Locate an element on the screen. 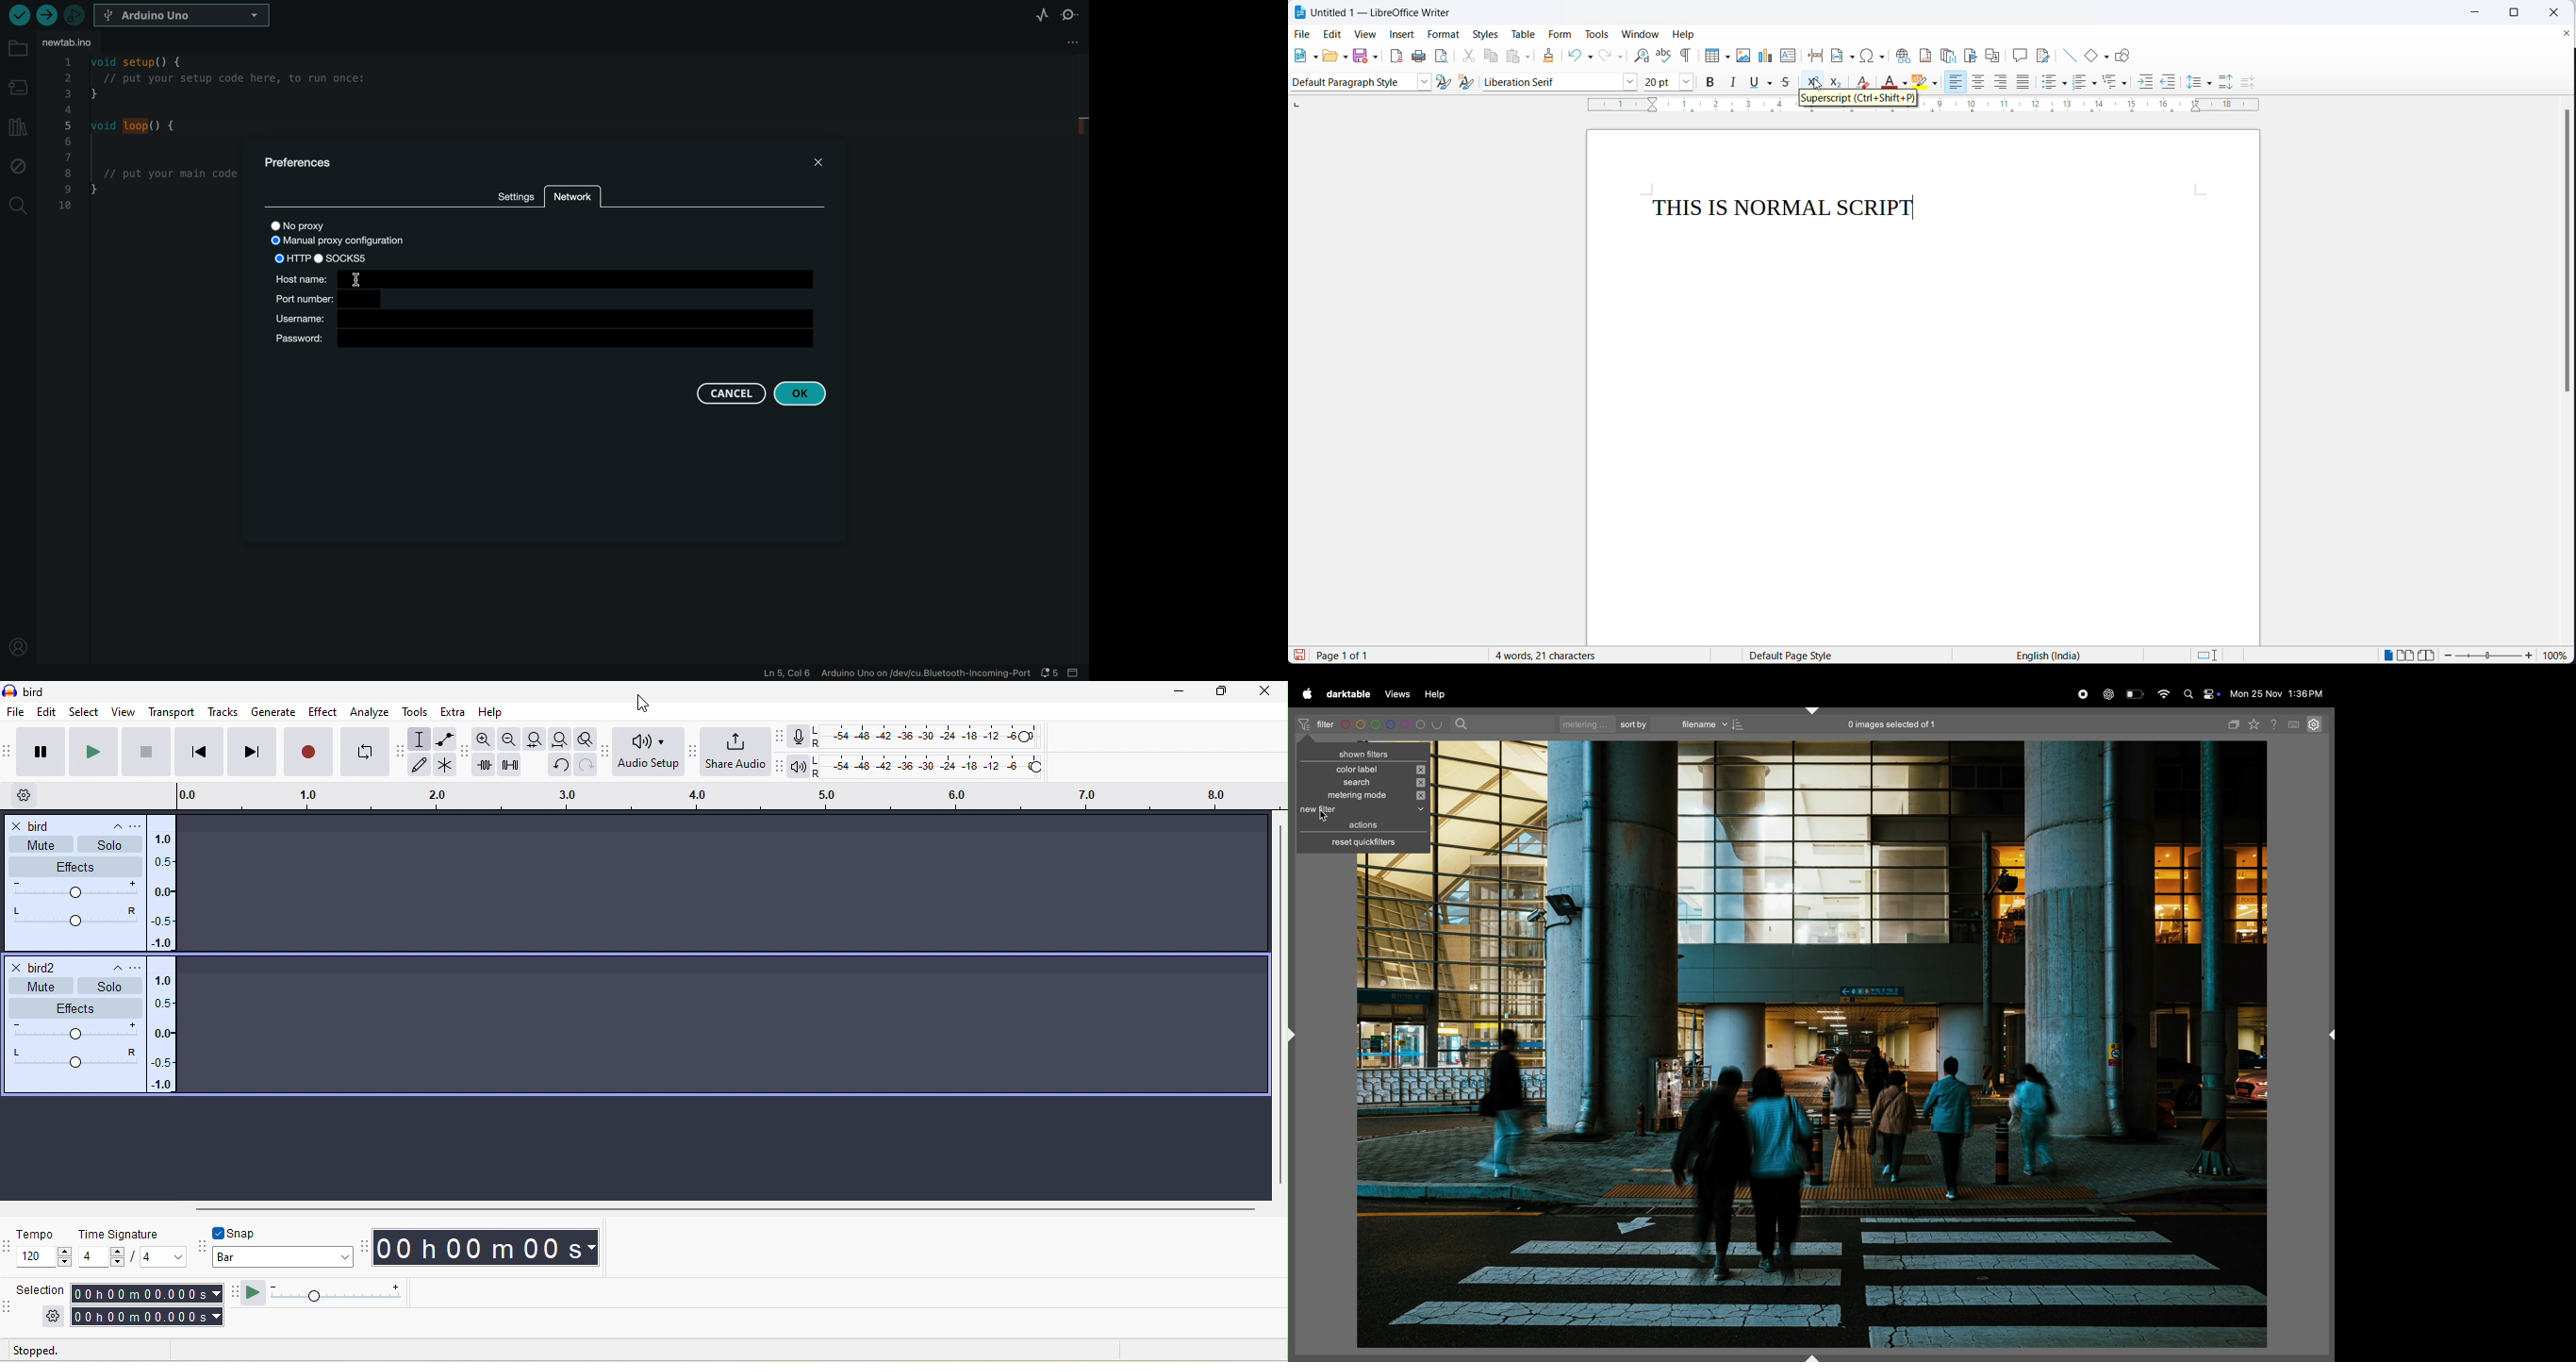 This screenshot has width=2576, height=1372. increase indent is located at coordinates (2144, 83).